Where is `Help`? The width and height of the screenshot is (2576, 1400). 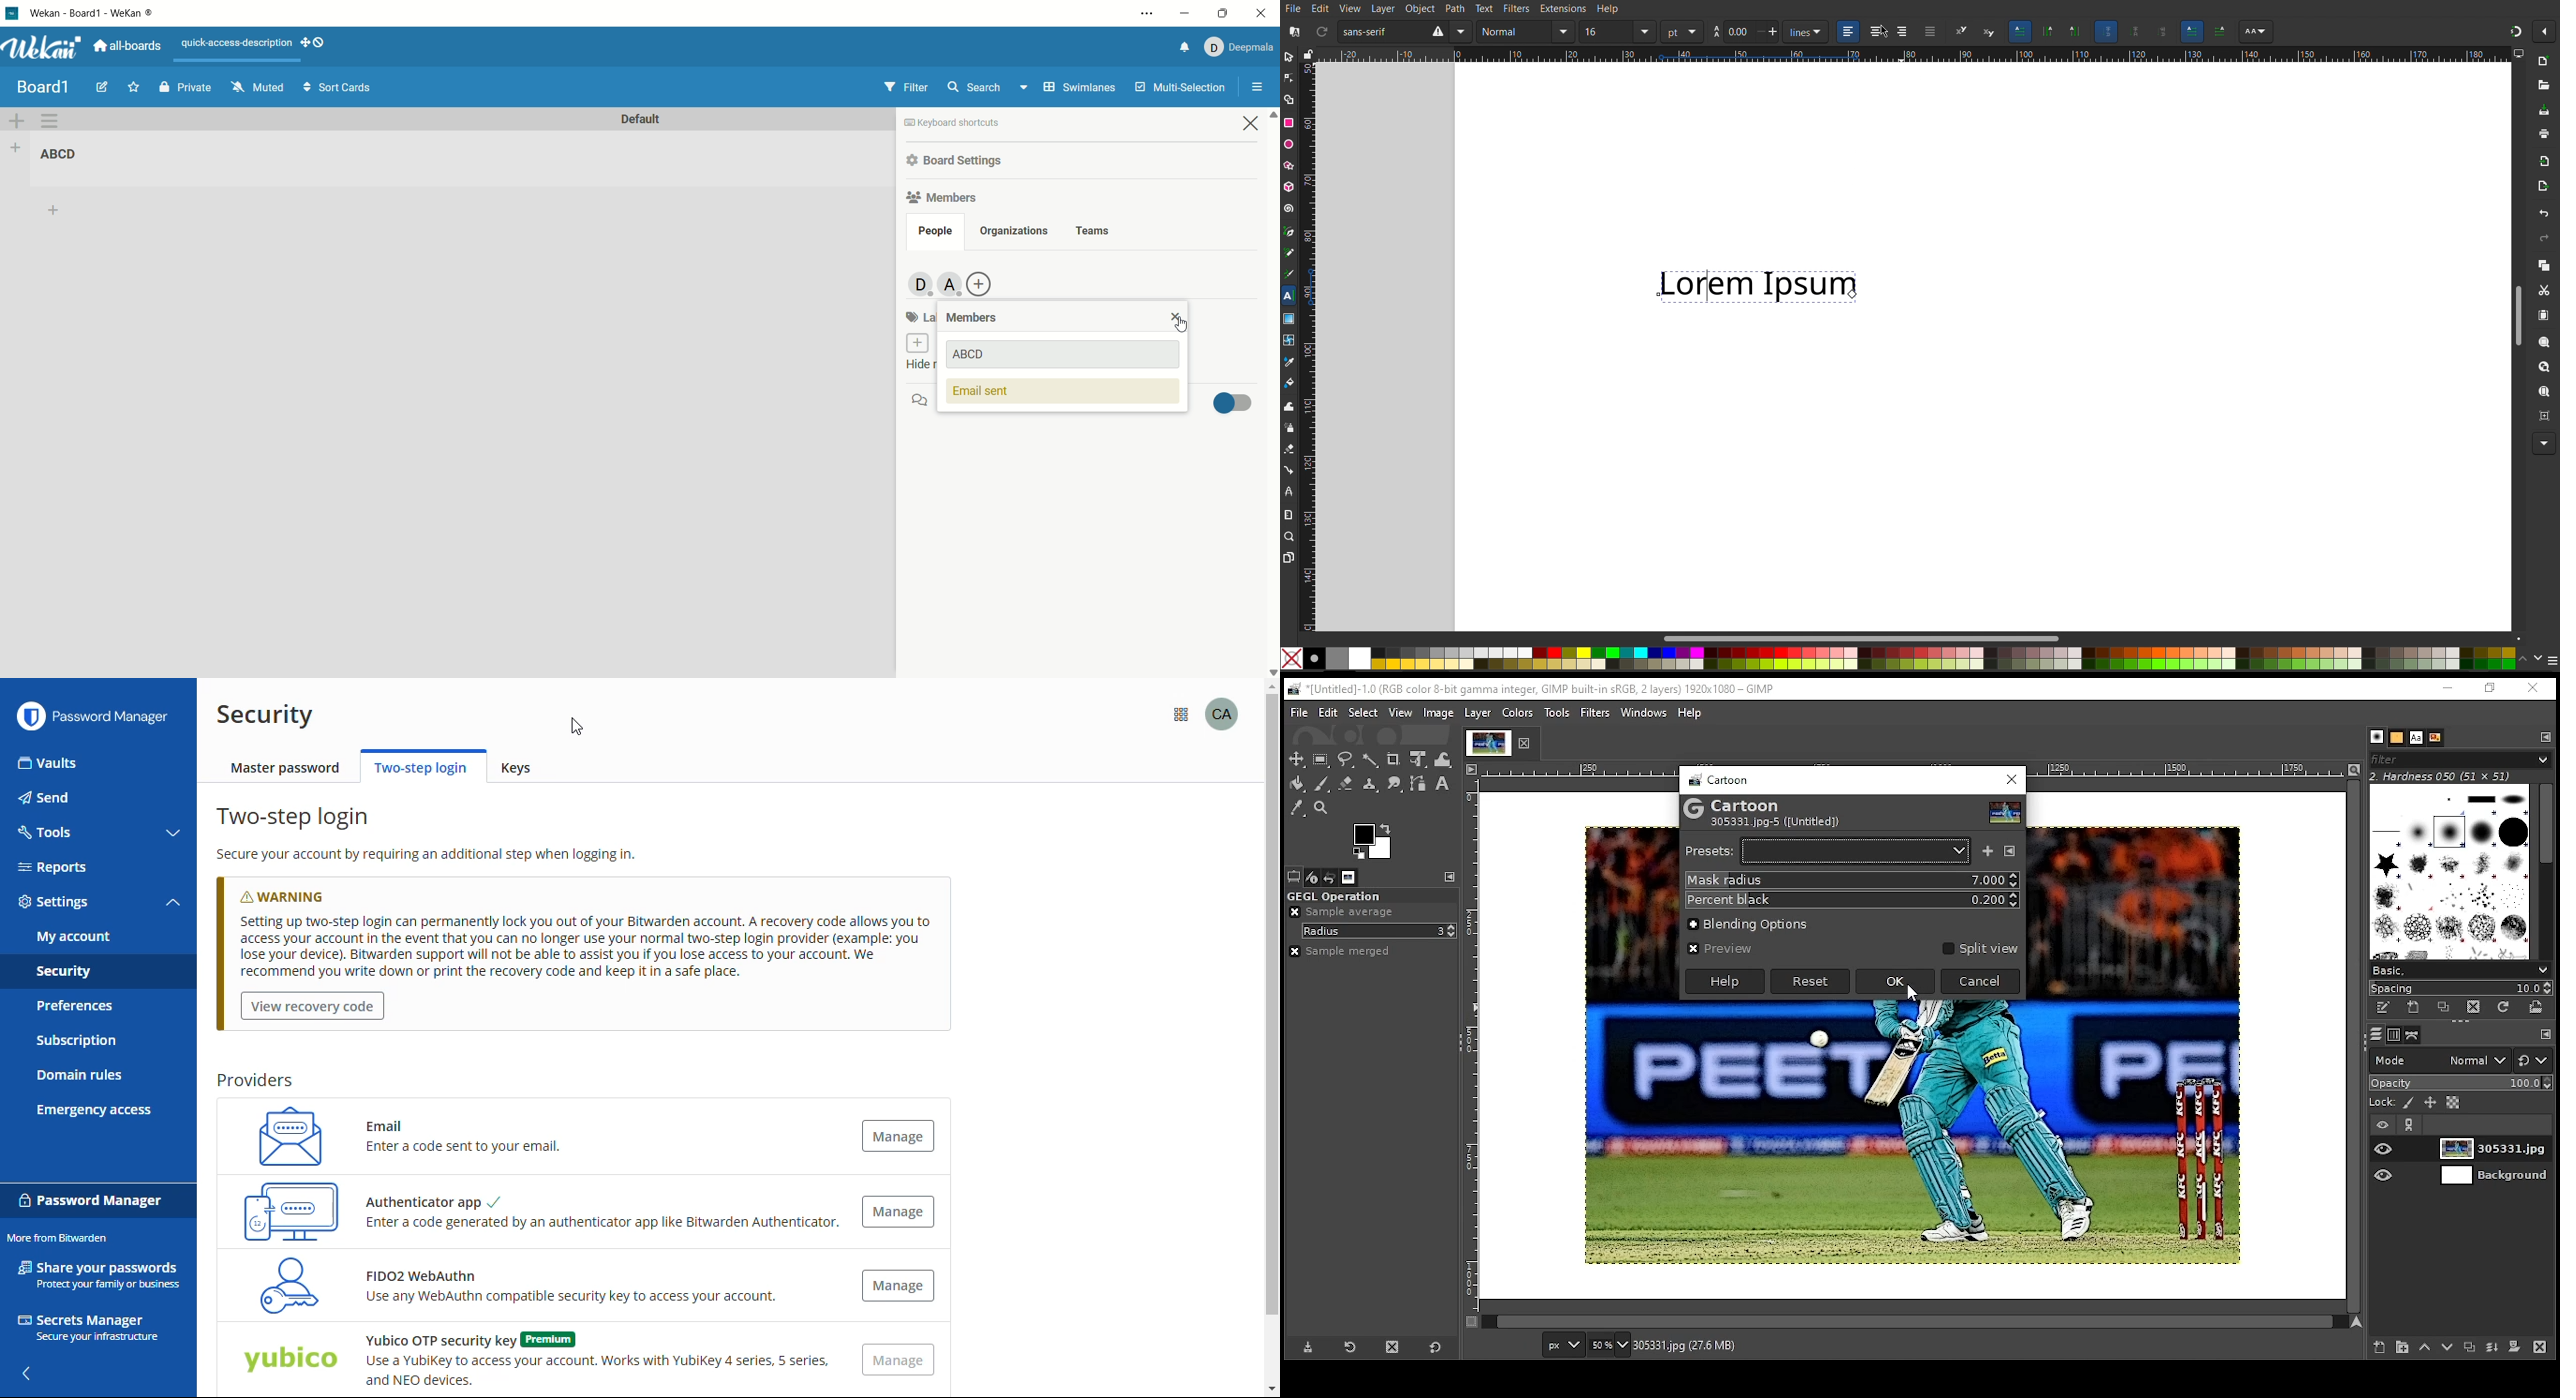
Help is located at coordinates (1611, 9).